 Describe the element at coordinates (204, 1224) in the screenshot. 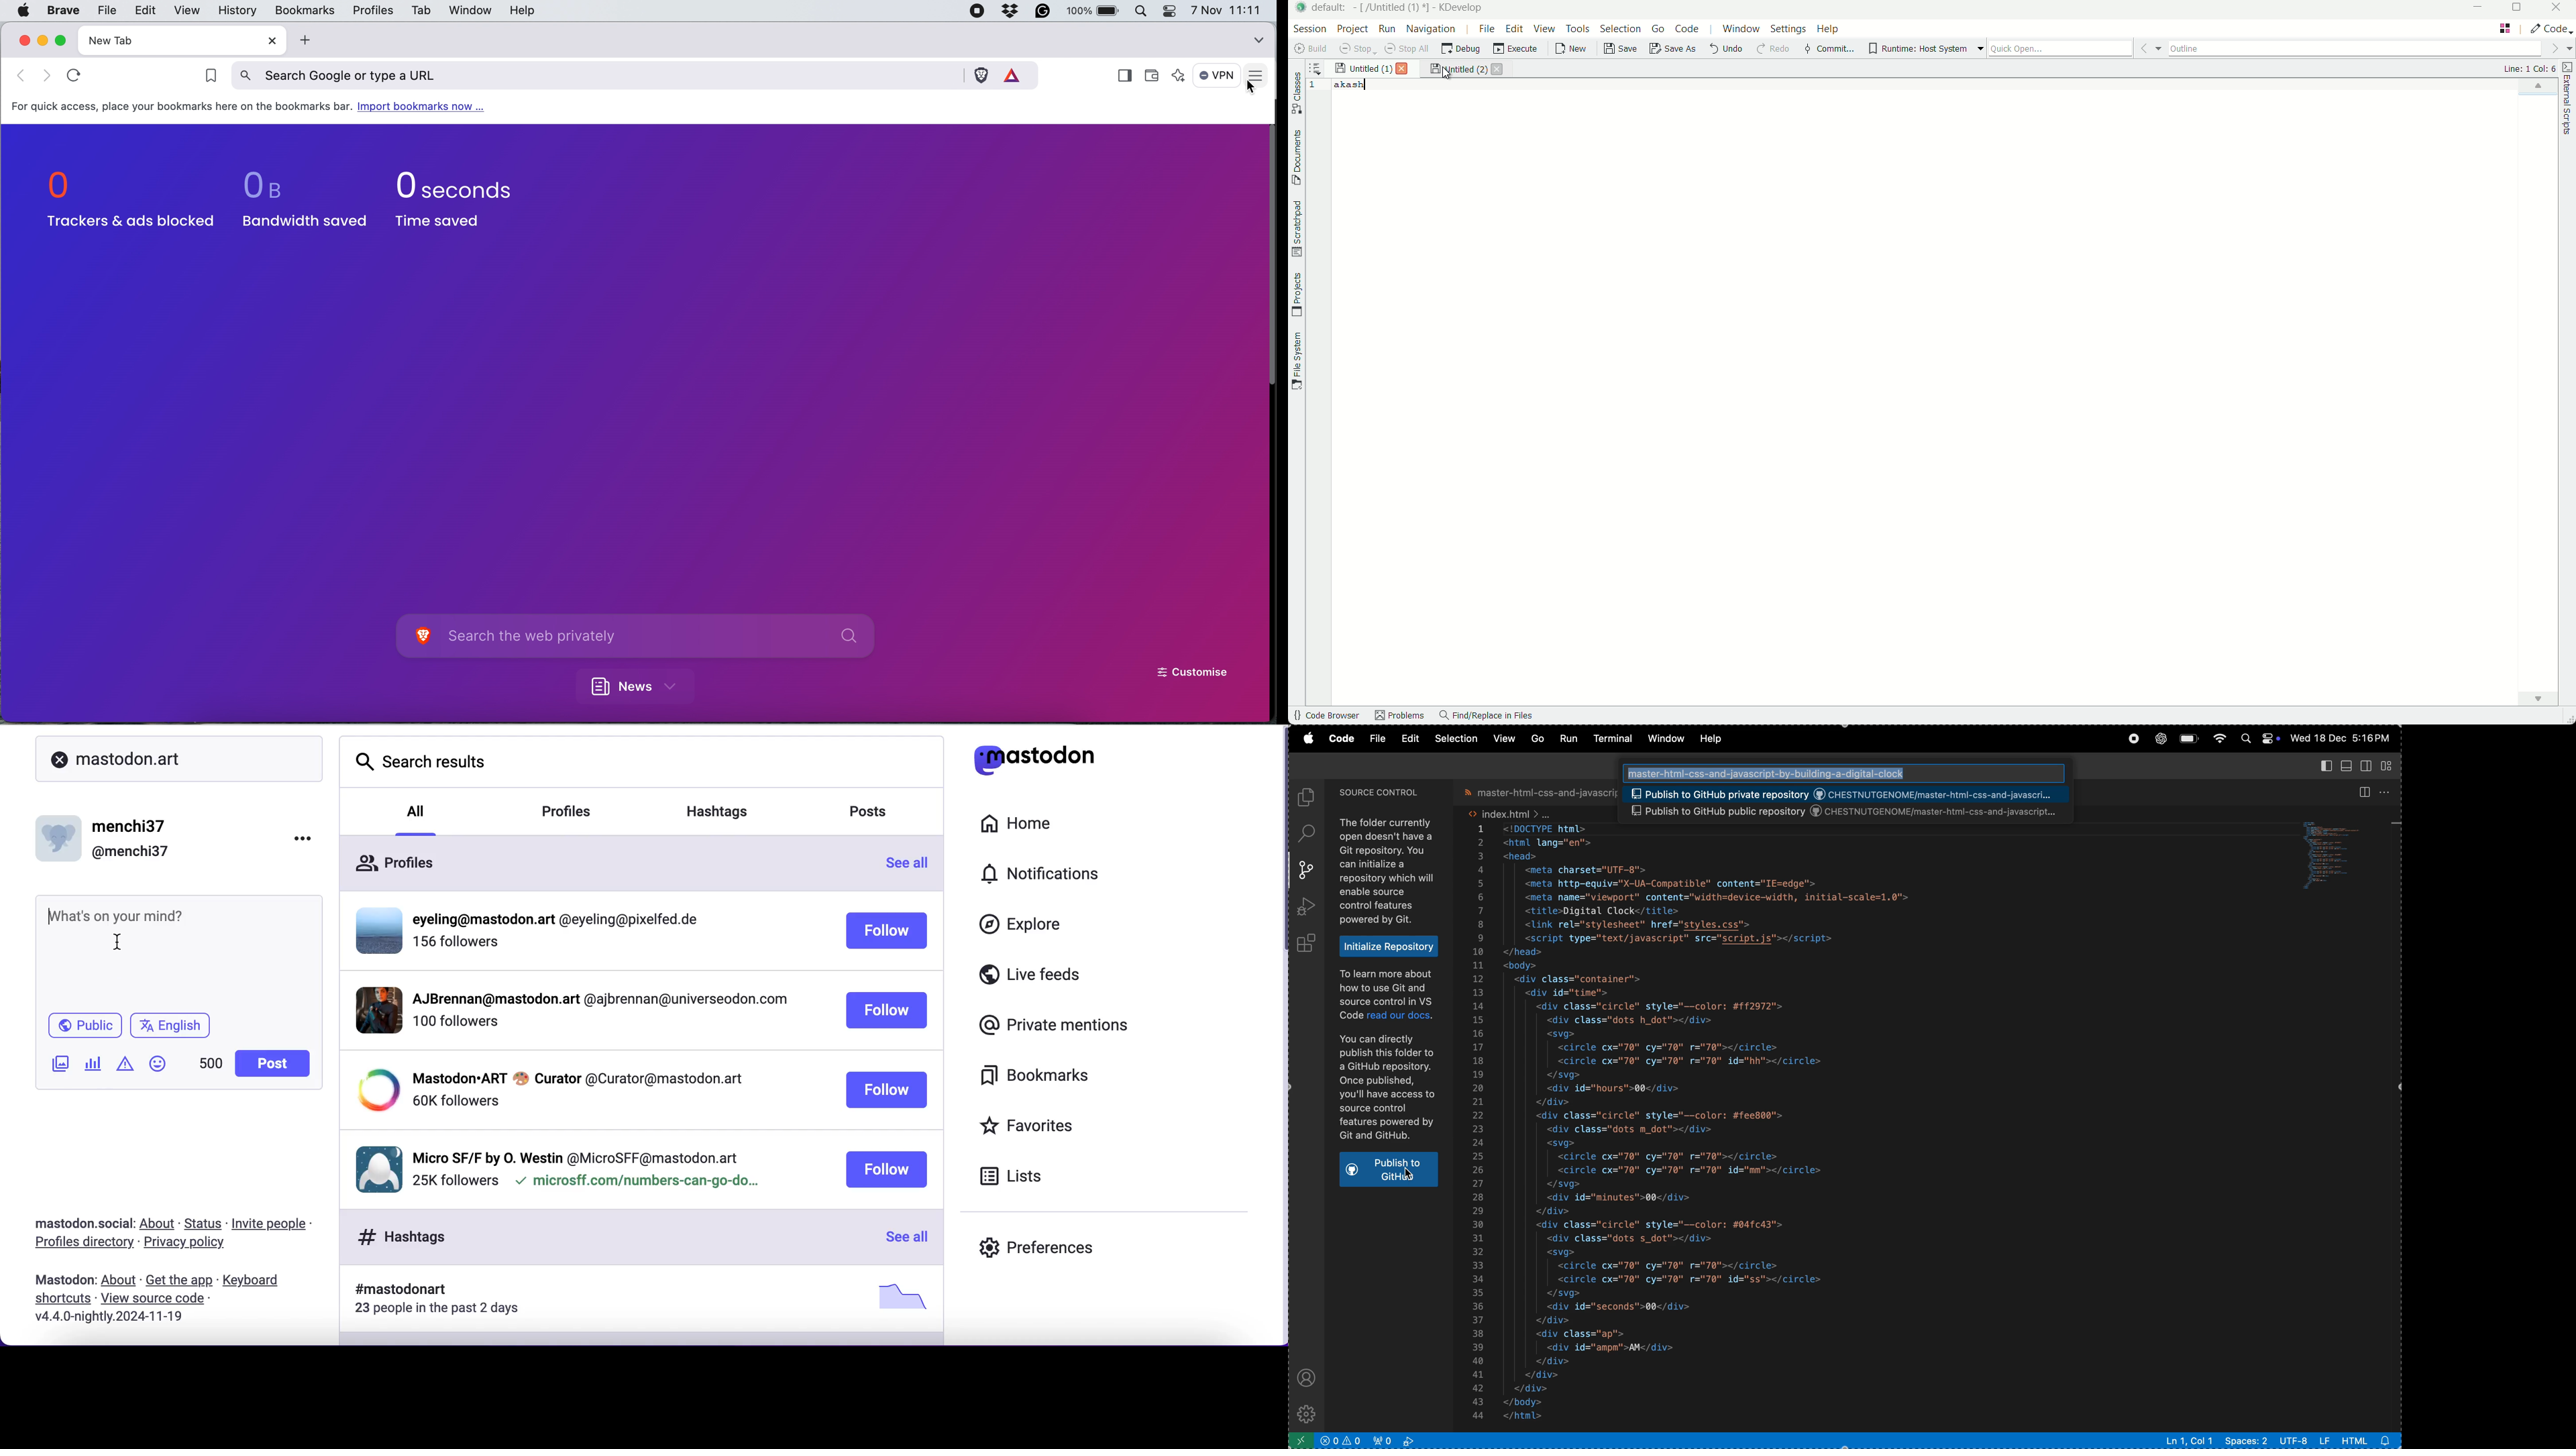

I see `status` at that location.